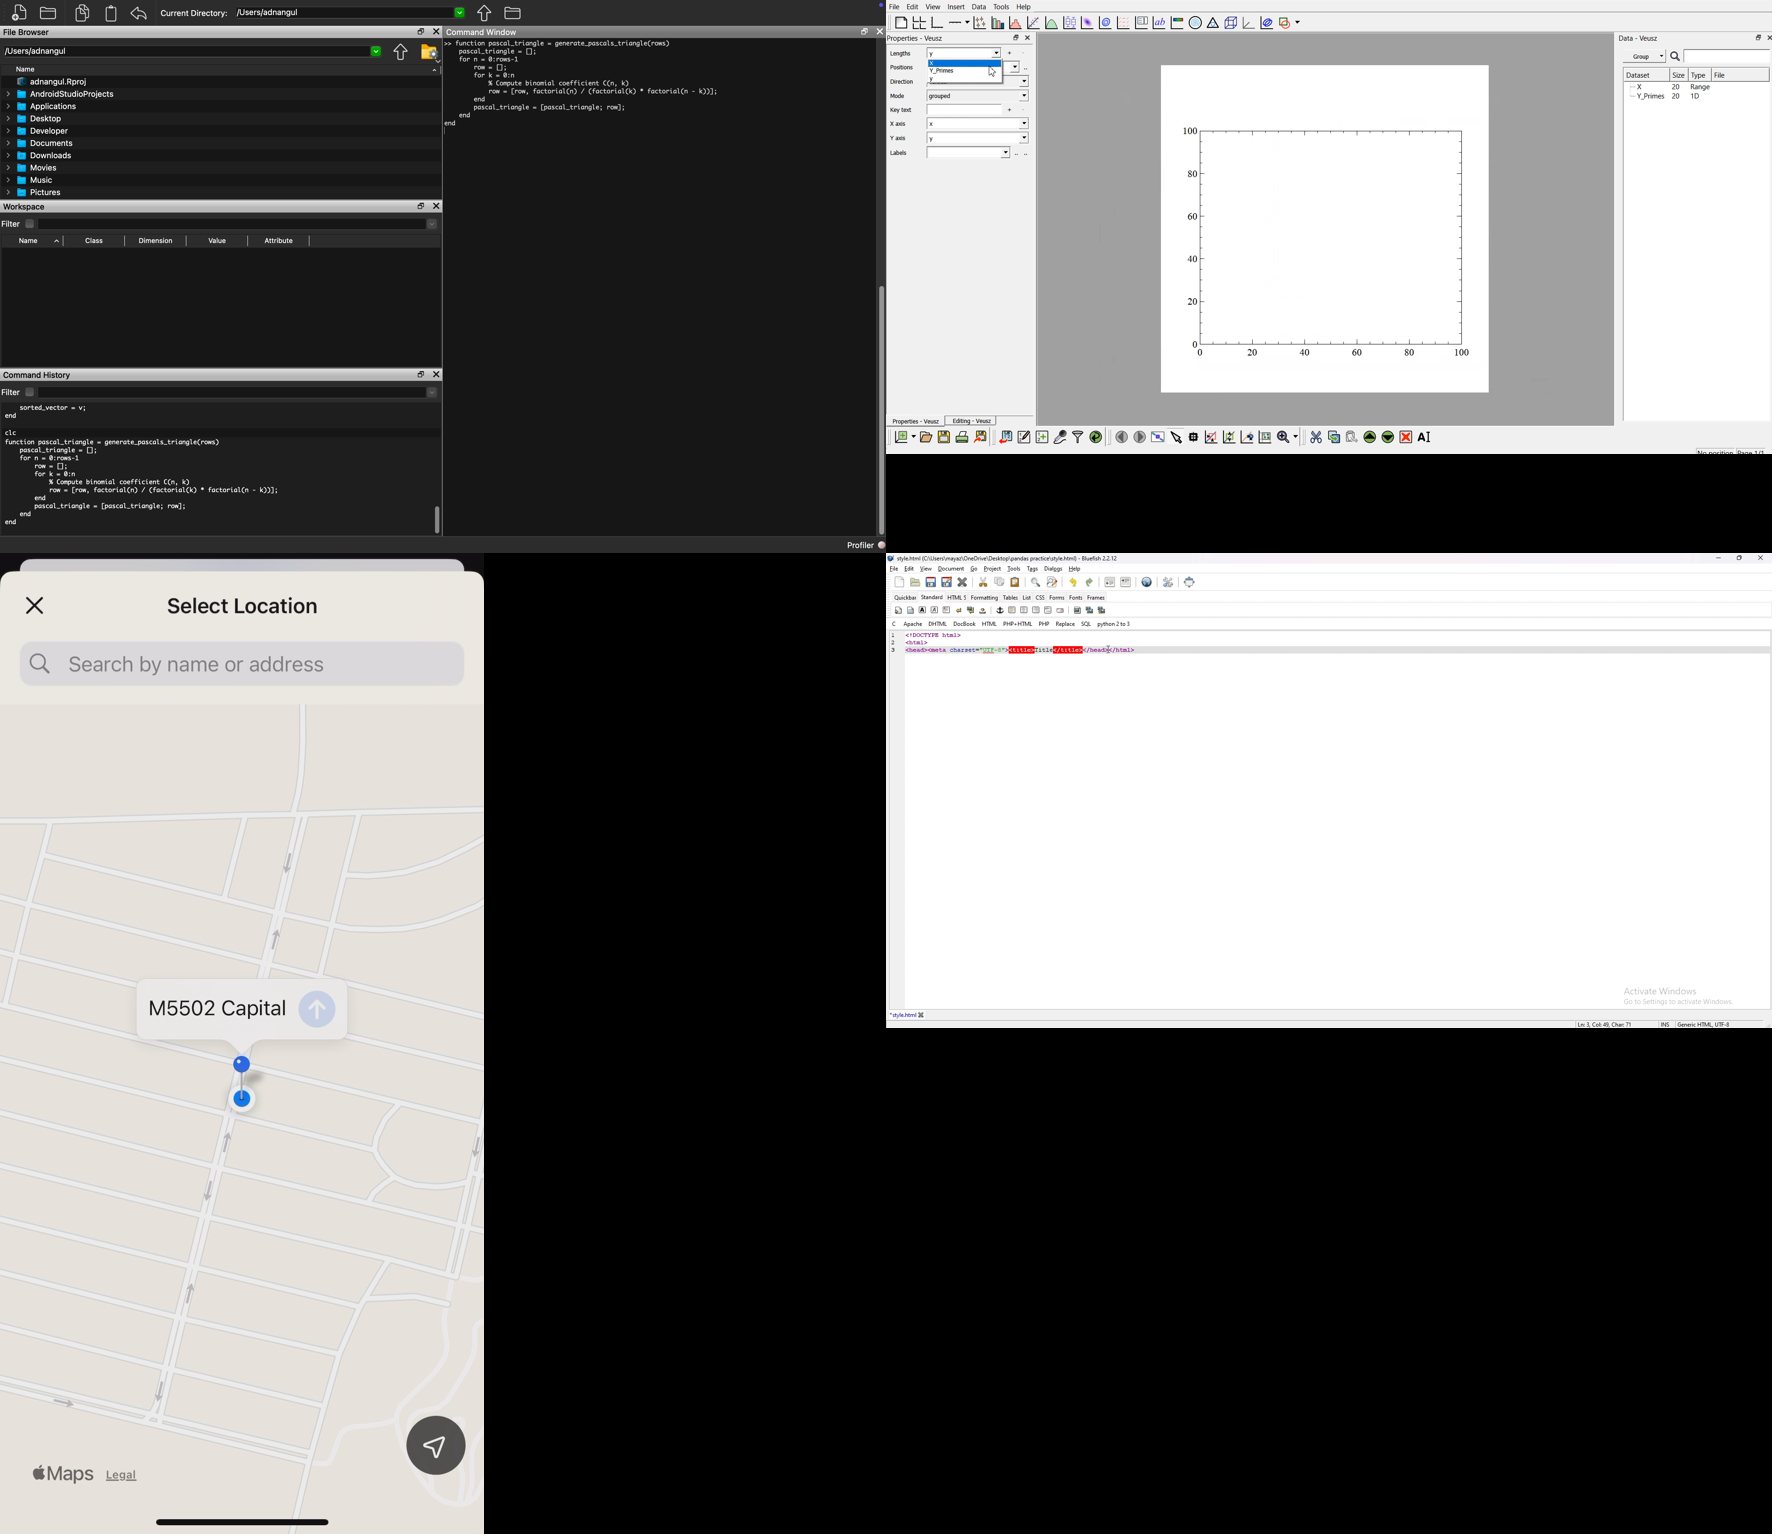 This screenshot has height=1540, width=1792. I want to click on Help, so click(1026, 6).